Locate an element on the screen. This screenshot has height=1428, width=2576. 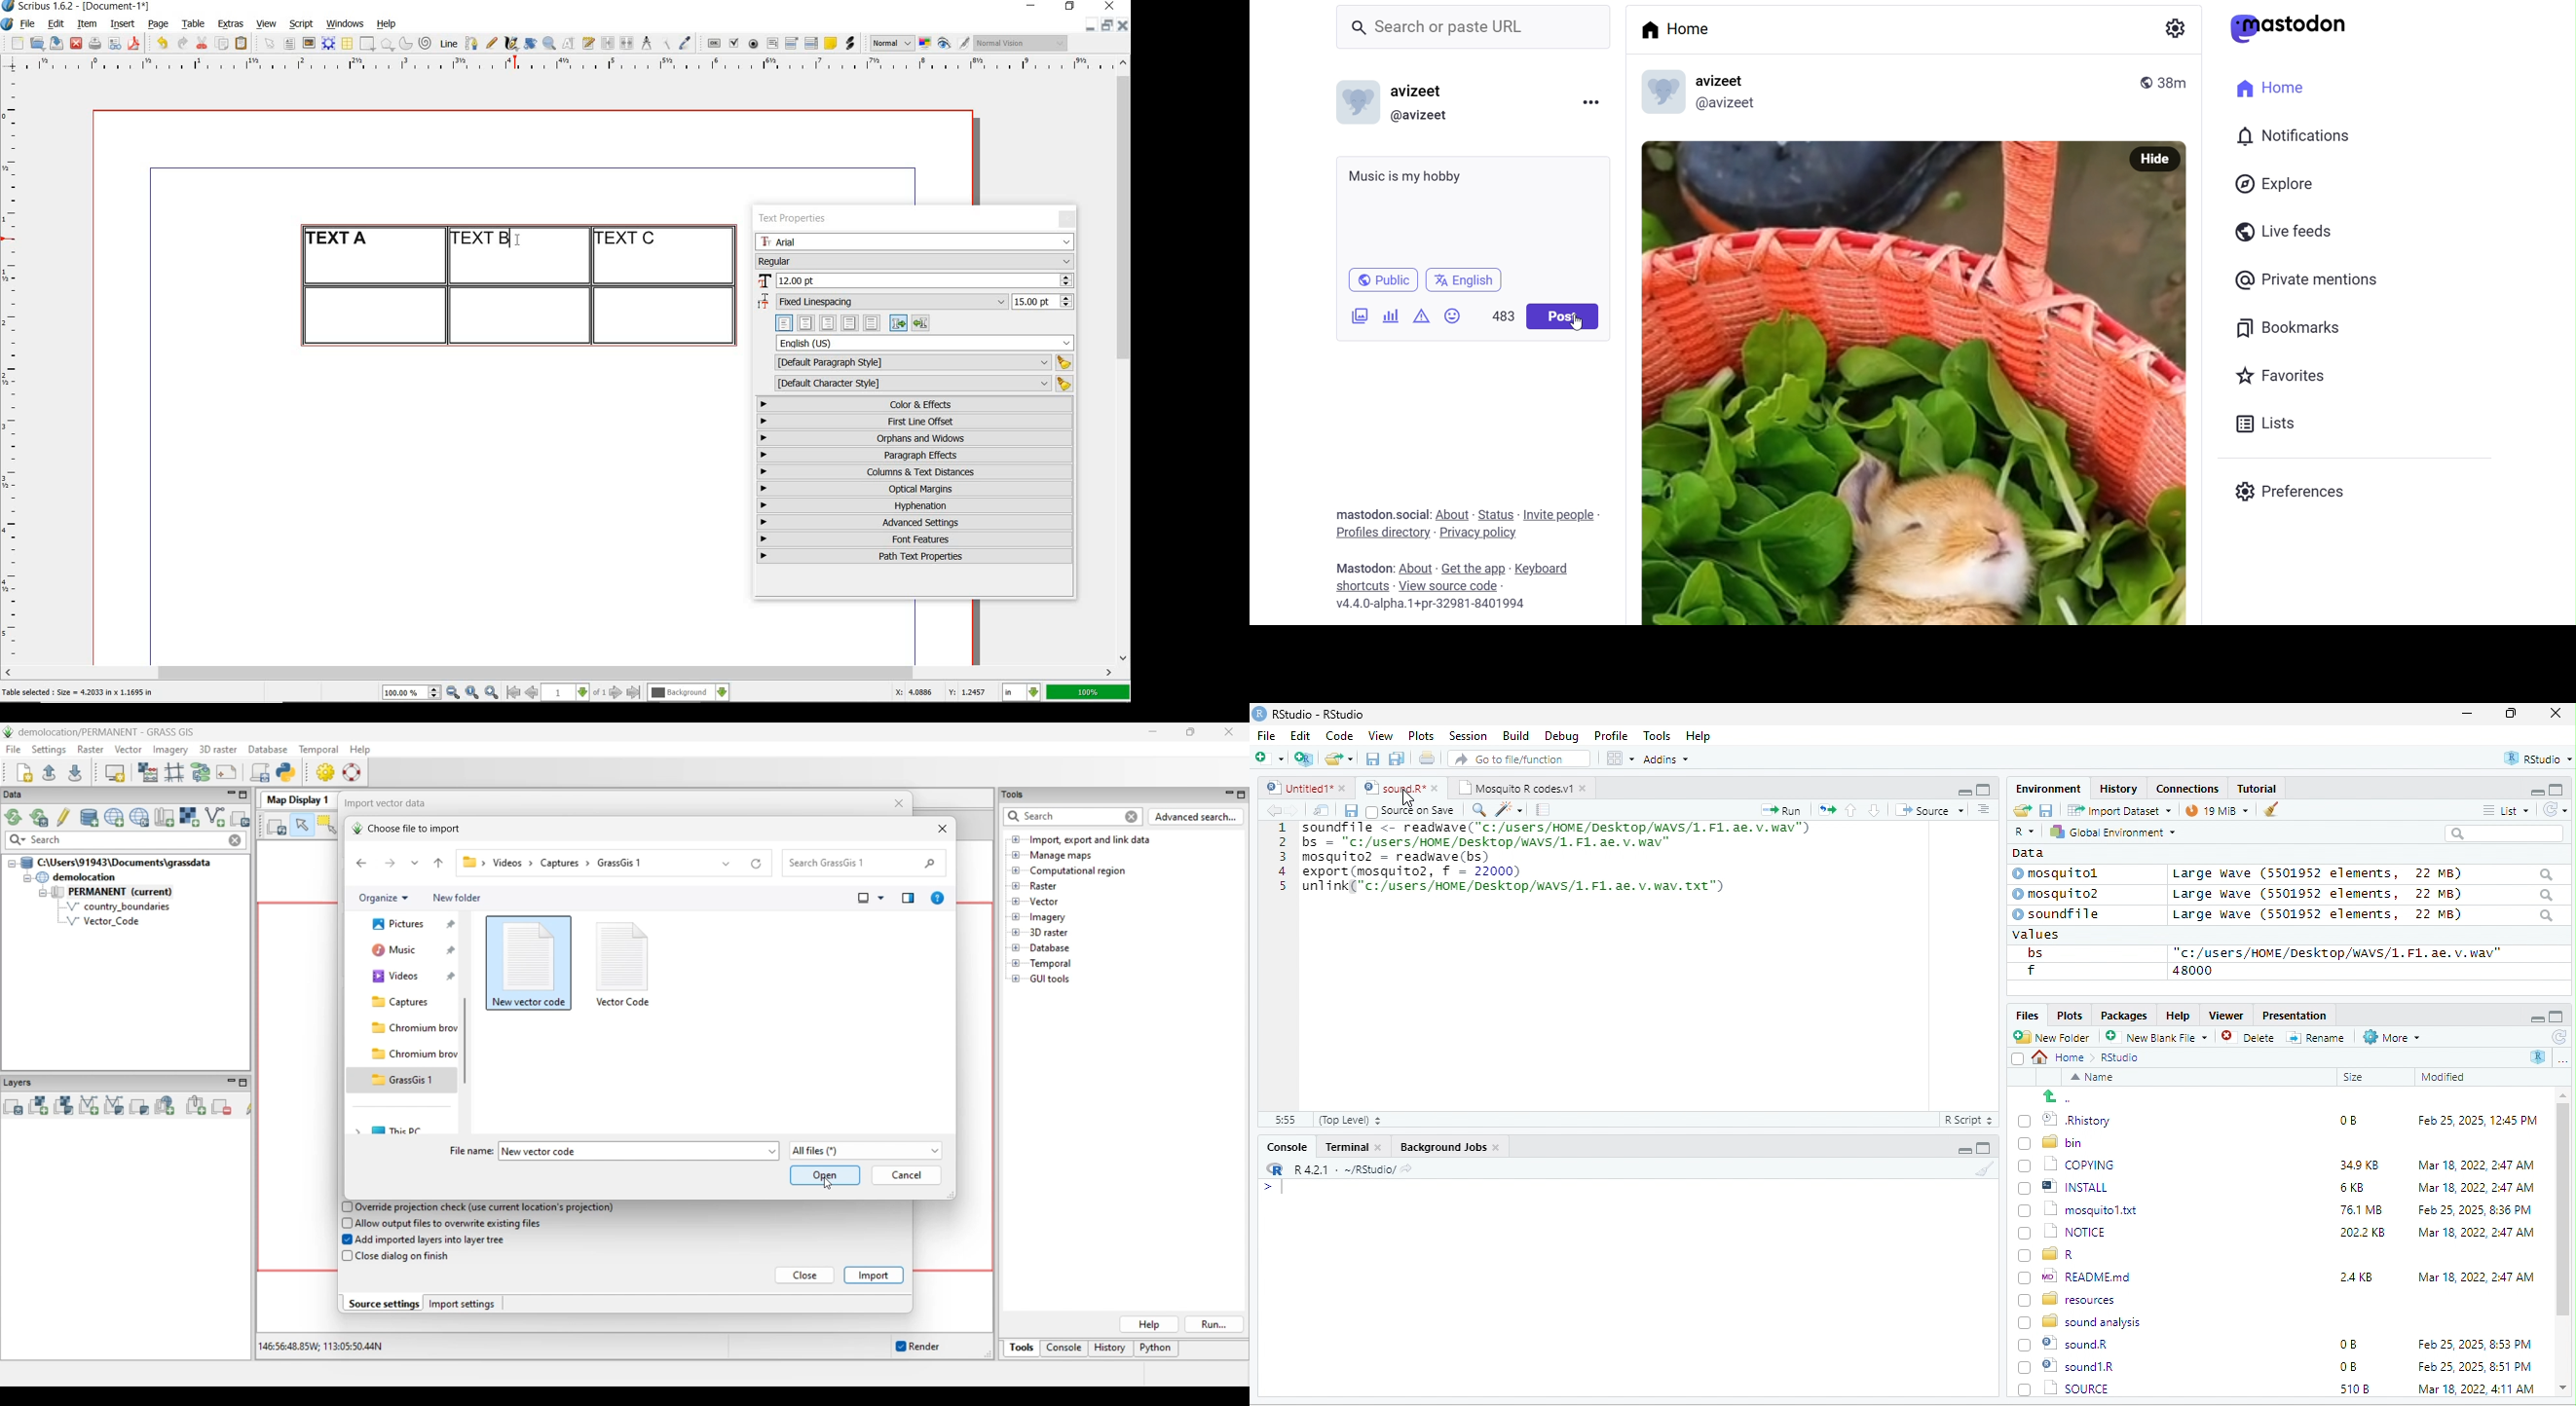
script is located at coordinates (301, 24).